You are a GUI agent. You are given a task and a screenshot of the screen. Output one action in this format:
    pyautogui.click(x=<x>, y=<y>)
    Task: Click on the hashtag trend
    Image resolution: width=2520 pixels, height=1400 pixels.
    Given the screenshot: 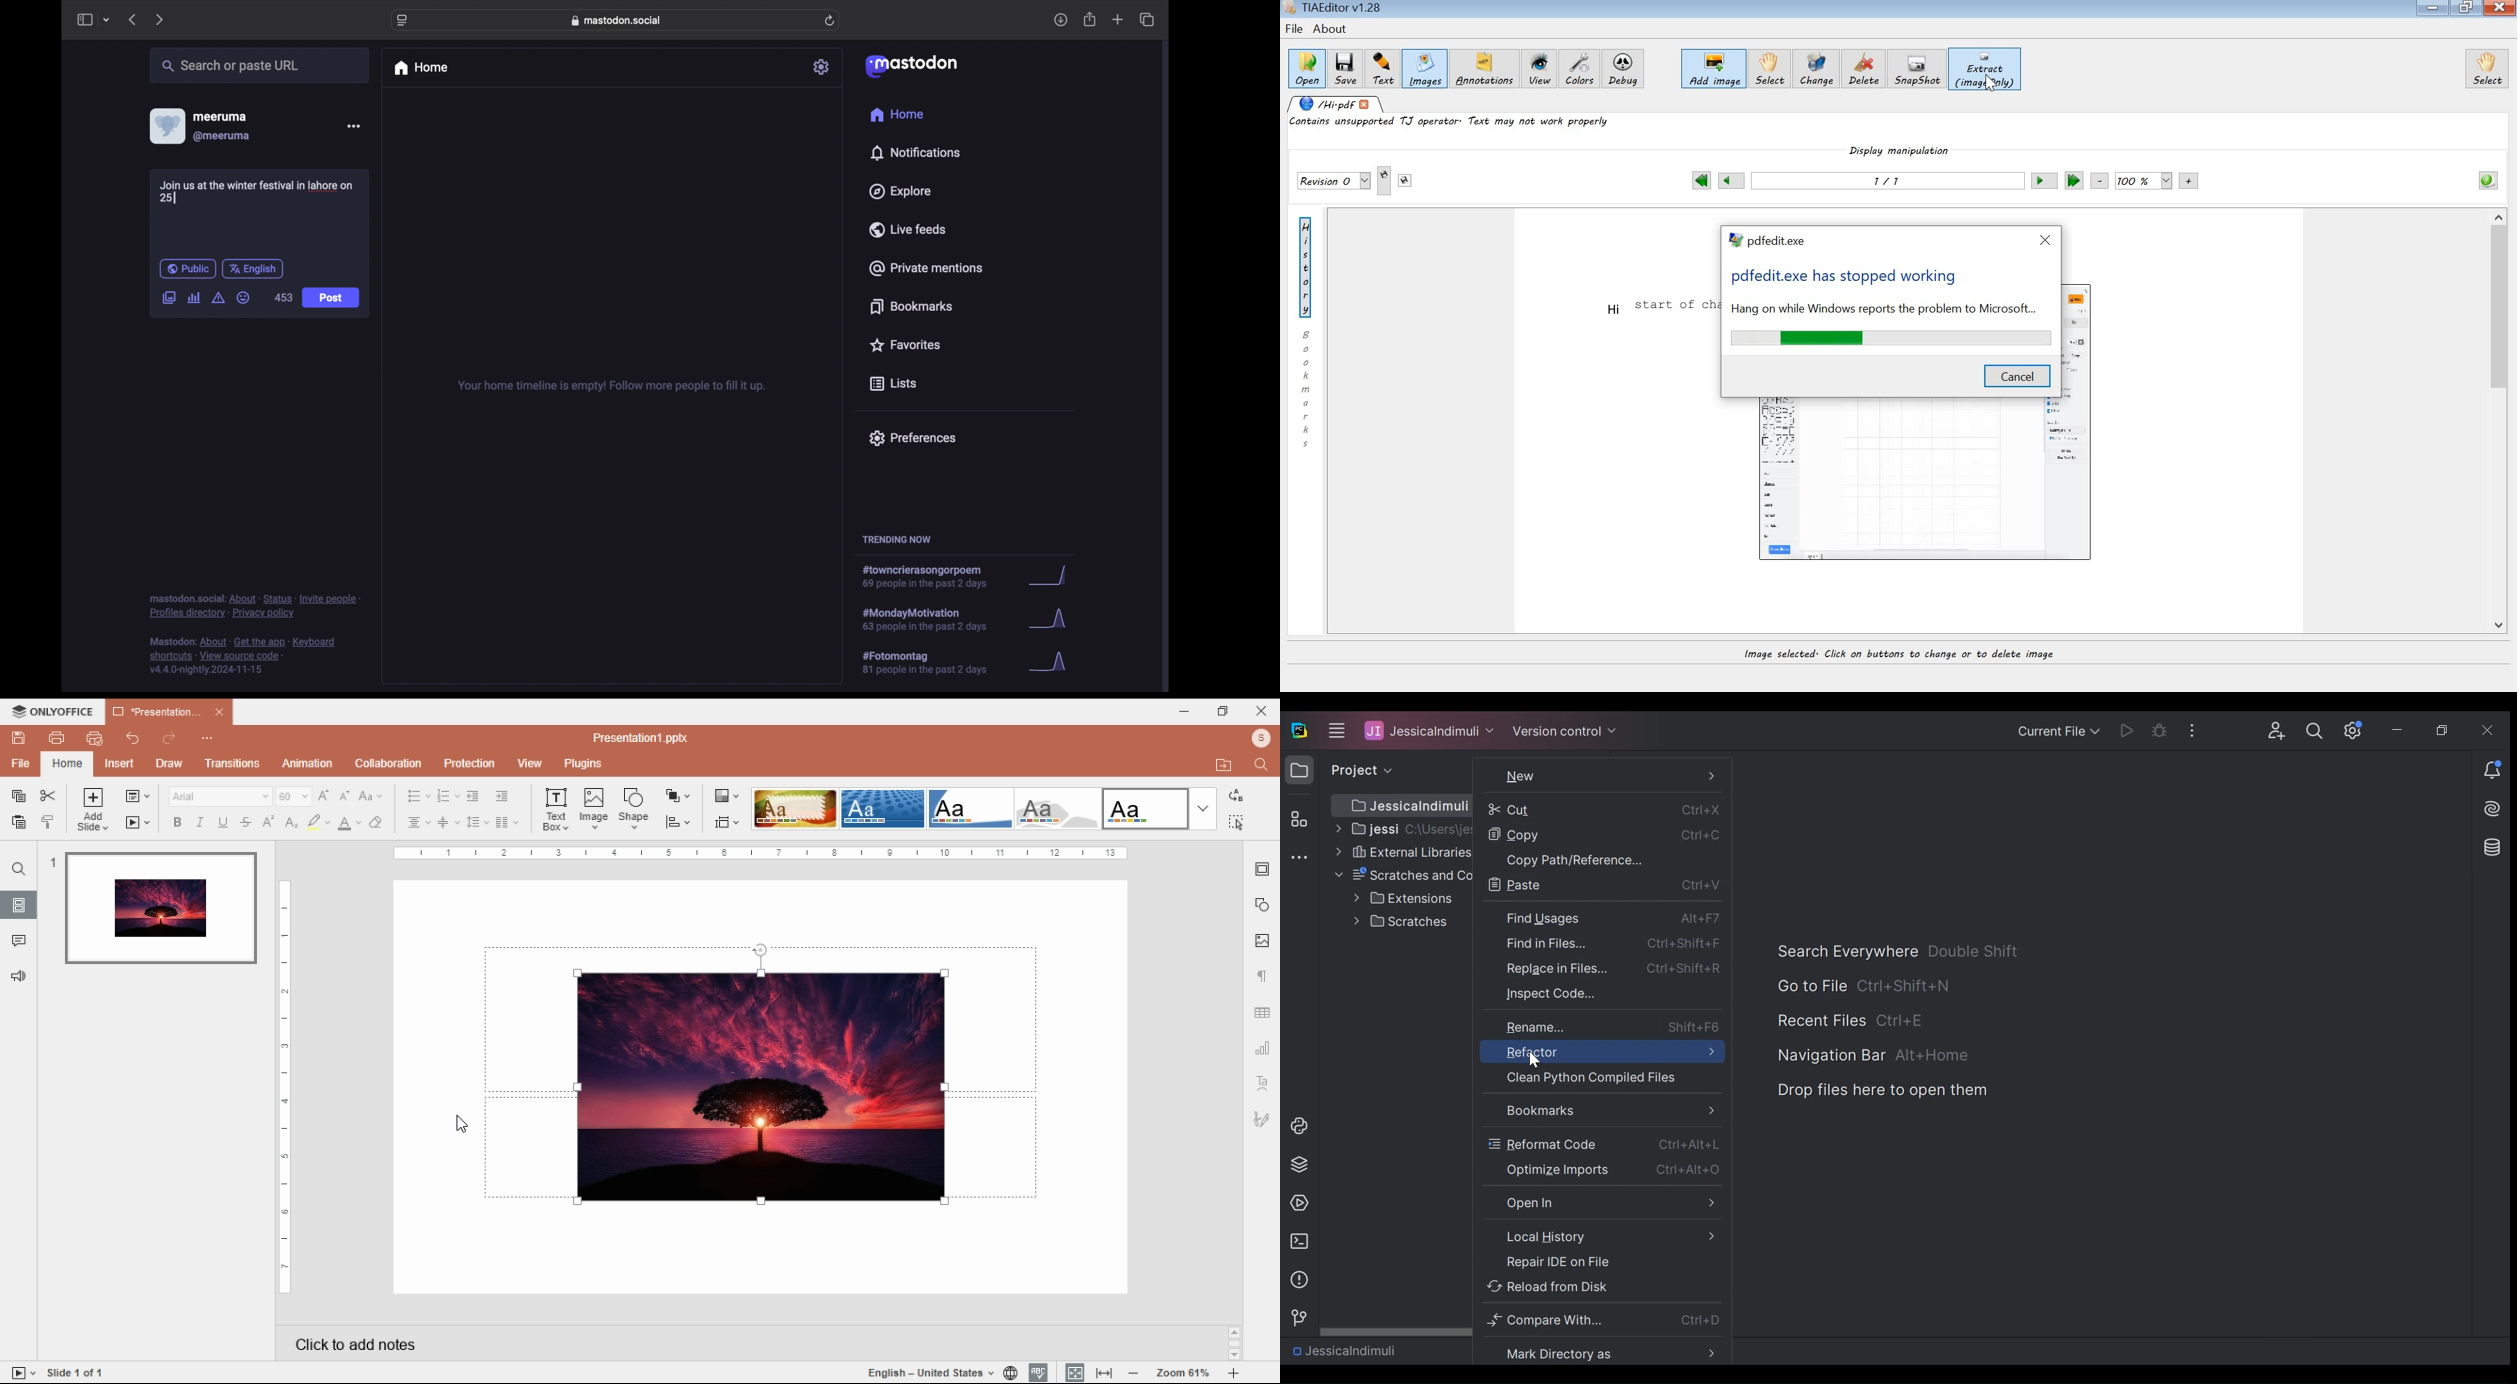 What is the action you would take?
    pyautogui.click(x=934, y=618)
    